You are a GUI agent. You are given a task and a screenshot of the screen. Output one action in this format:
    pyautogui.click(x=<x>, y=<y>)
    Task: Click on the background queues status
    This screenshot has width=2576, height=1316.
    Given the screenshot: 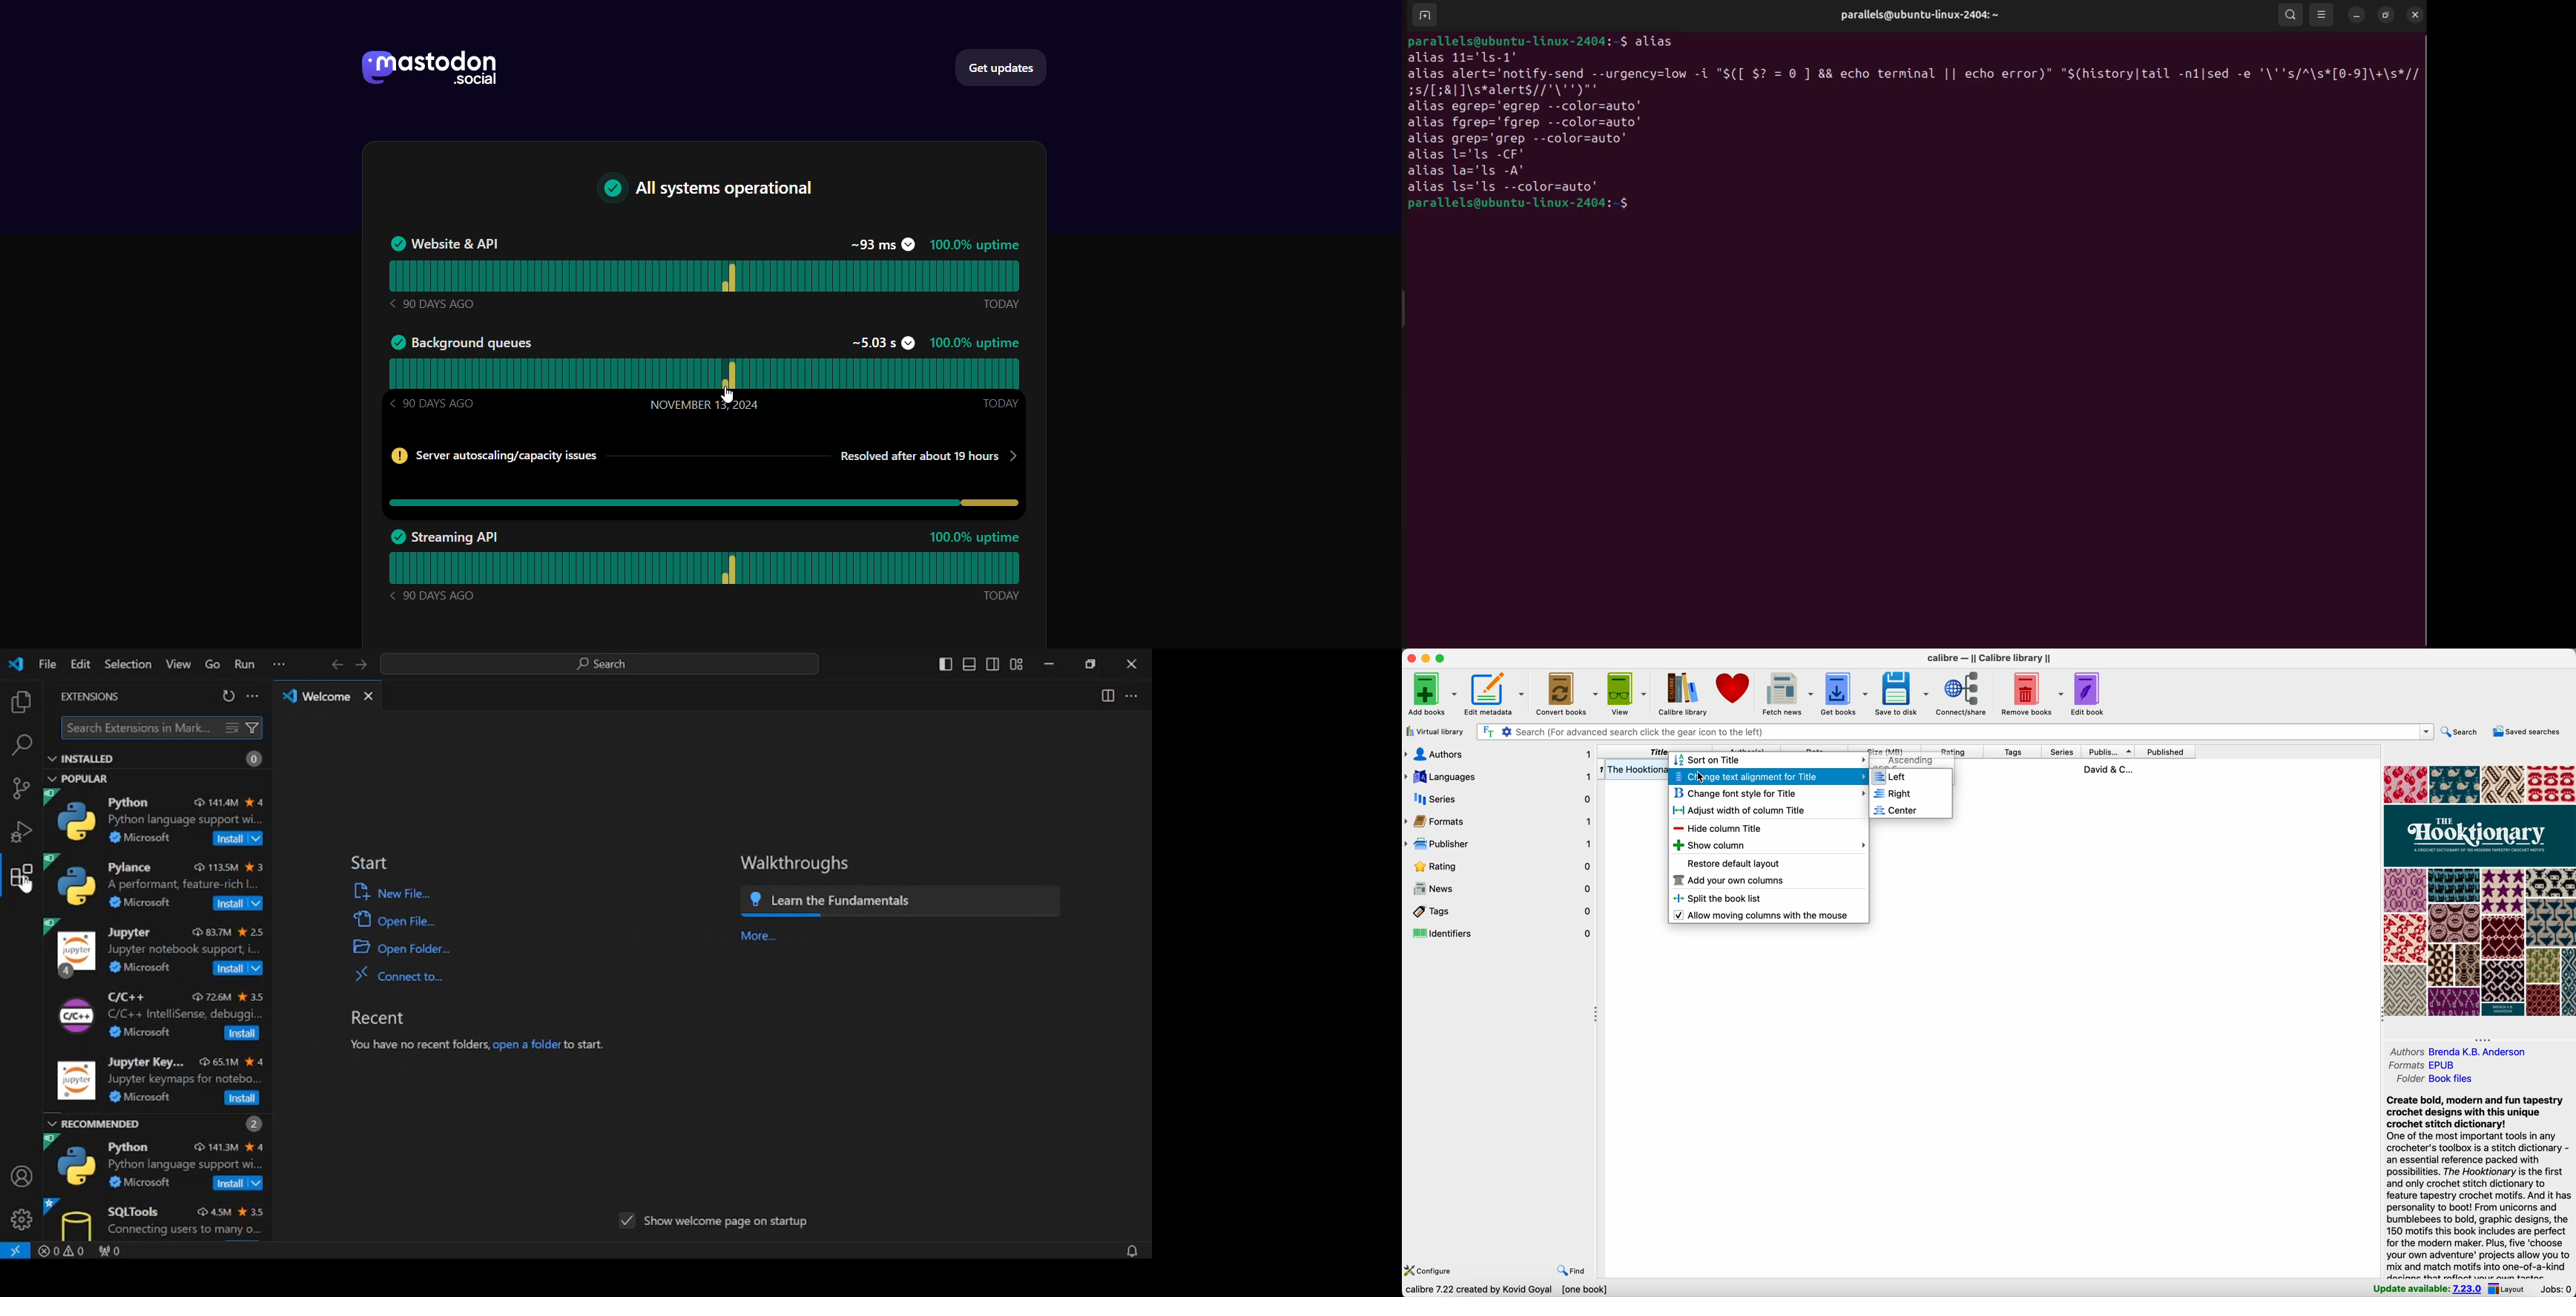 What is the action you would take?
    pyautogui.click(x=705, y=373)
    